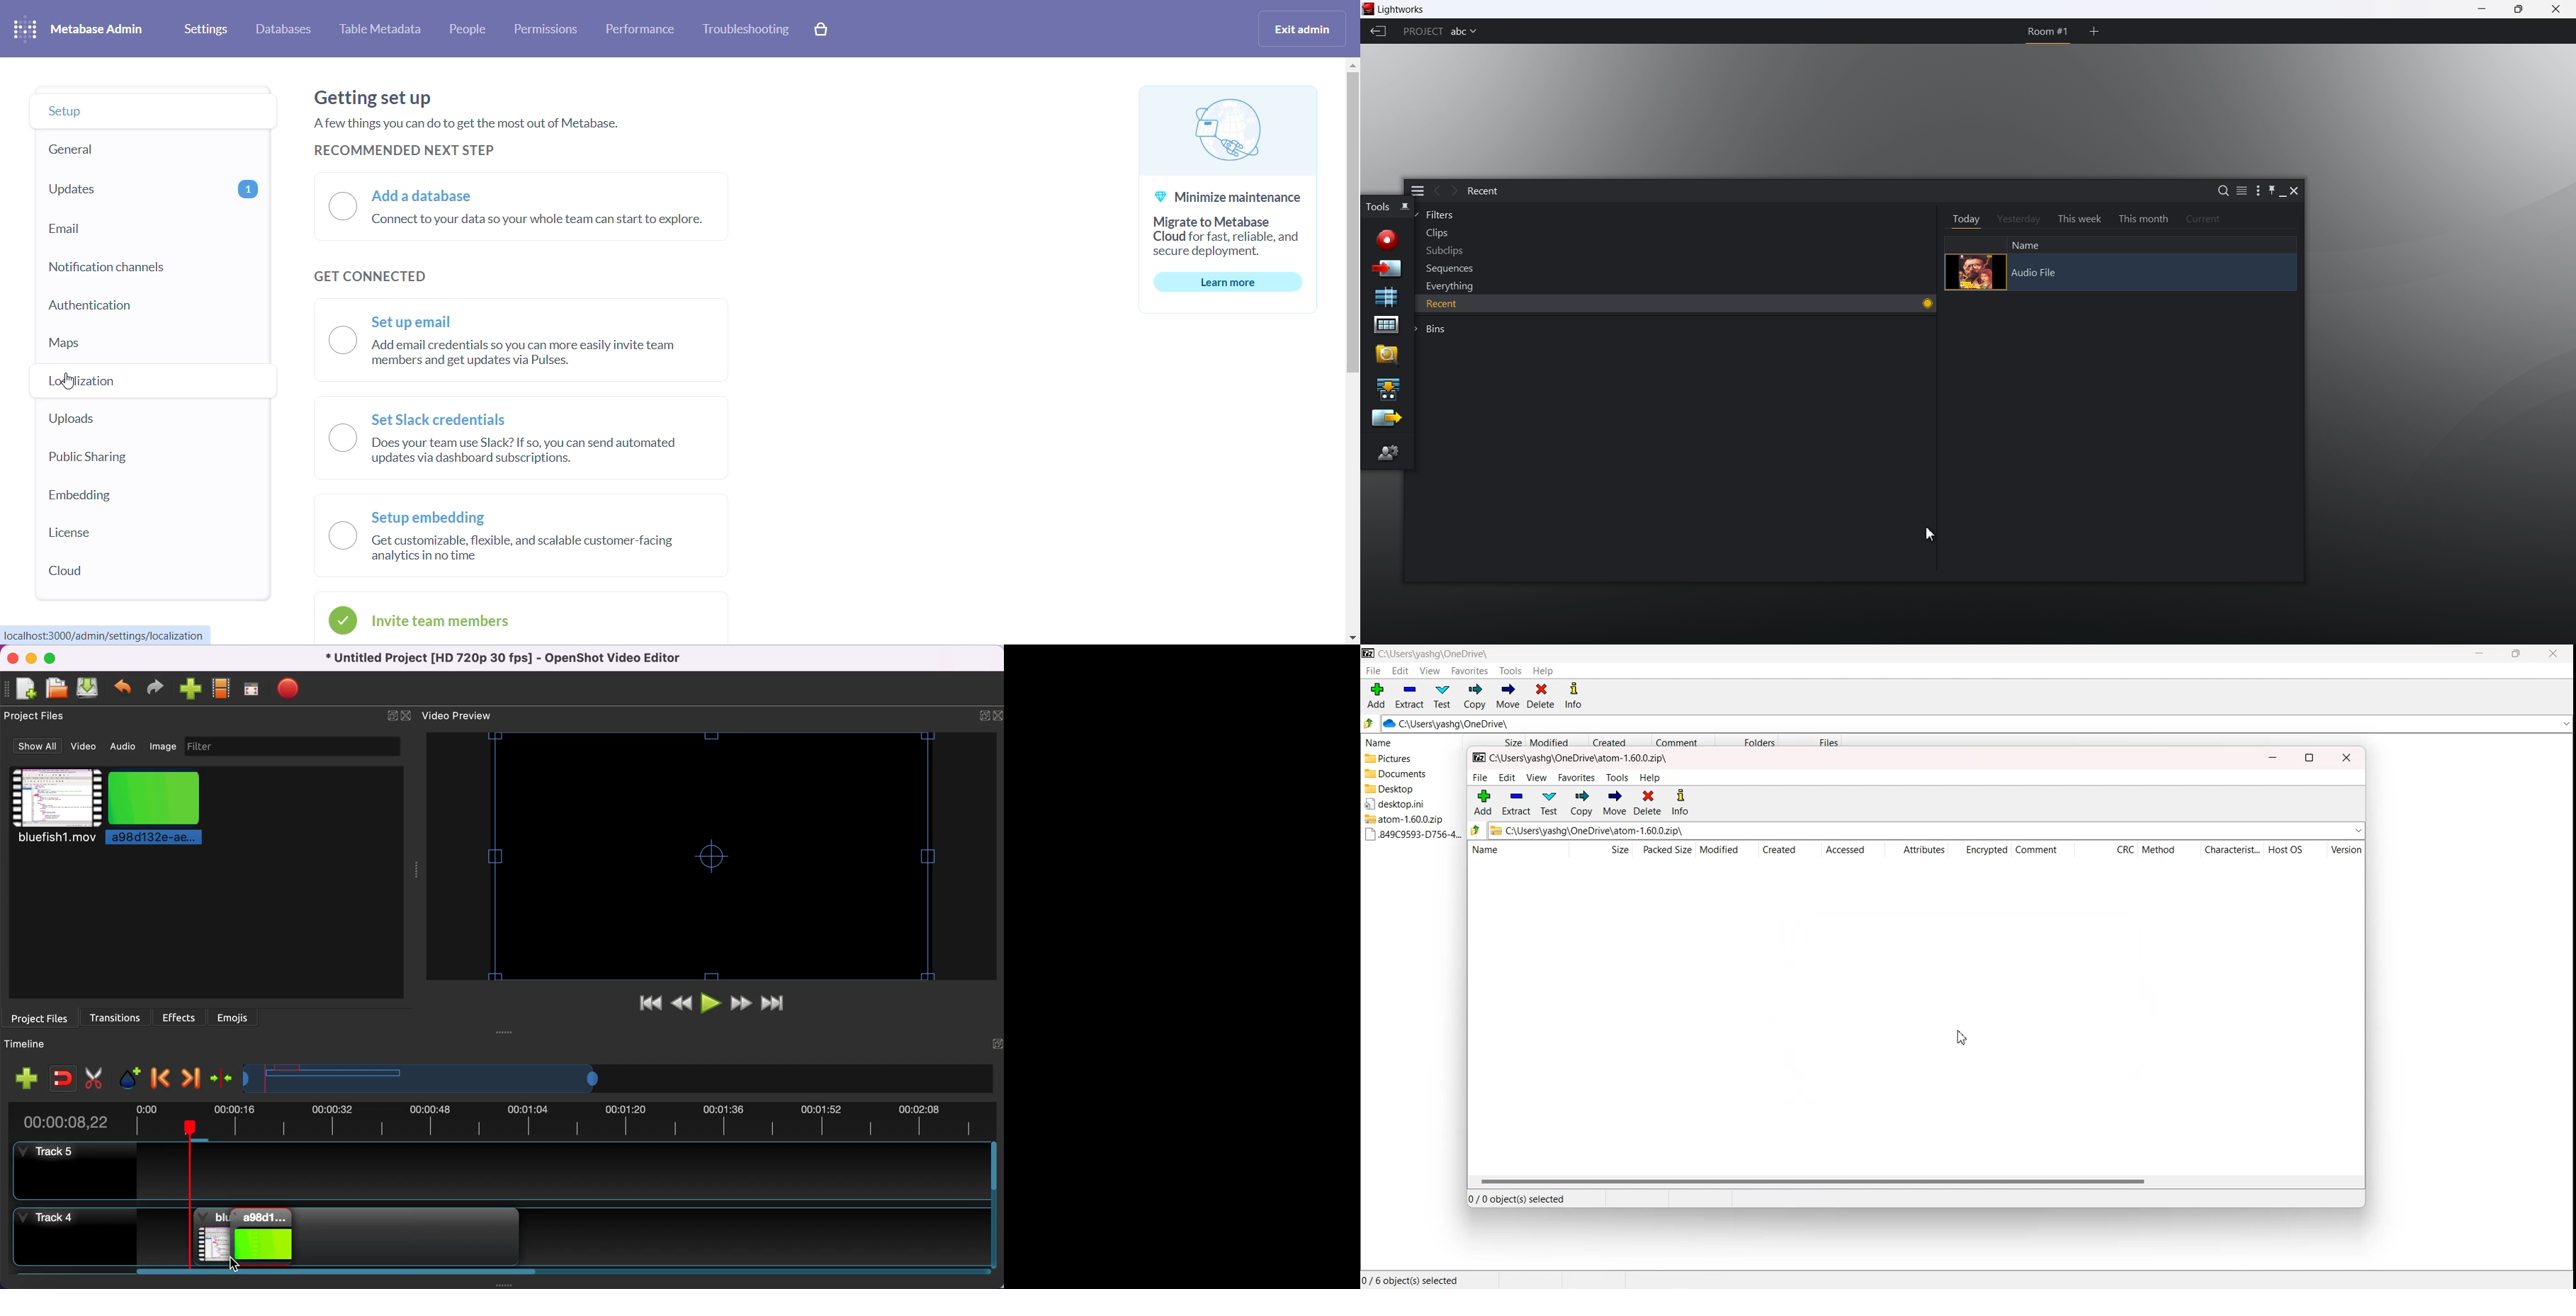 The height and width of the screenshot is (1316, 2576). Describe the element at coordinates (1388, 268) in the screenshot. I see `import` at that location.